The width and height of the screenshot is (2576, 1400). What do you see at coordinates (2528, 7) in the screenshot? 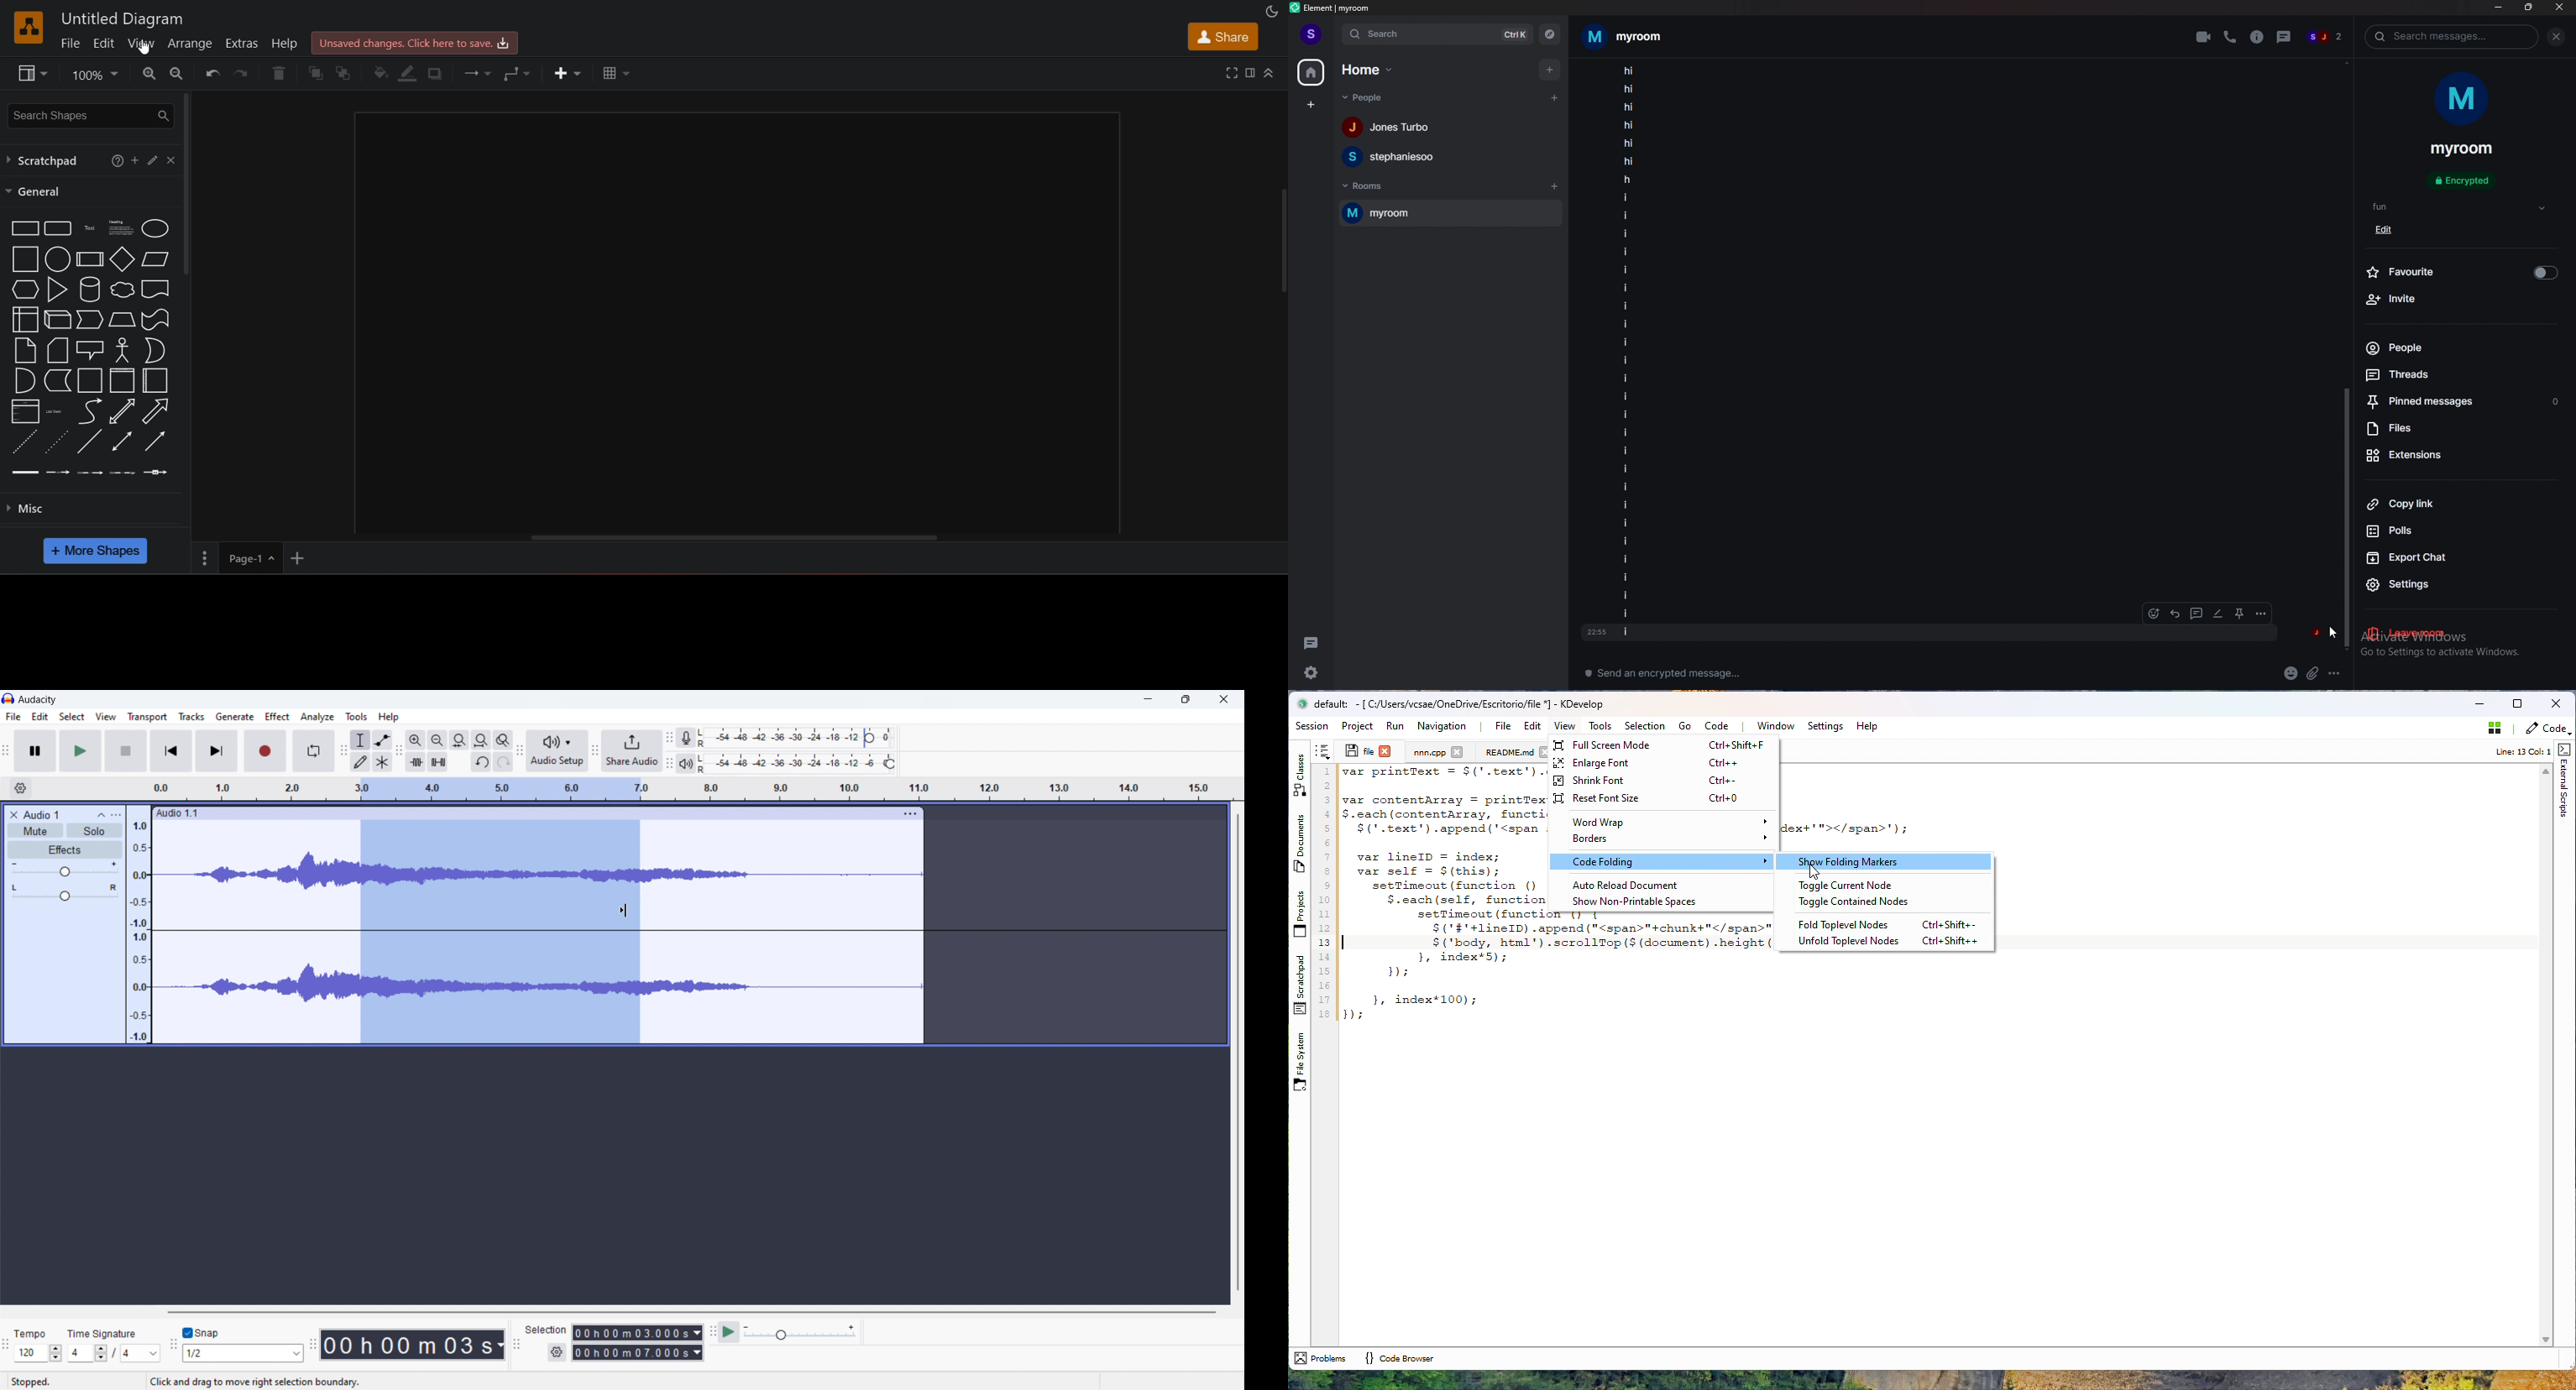
I see `resize` at bounding box center [2528, 7].